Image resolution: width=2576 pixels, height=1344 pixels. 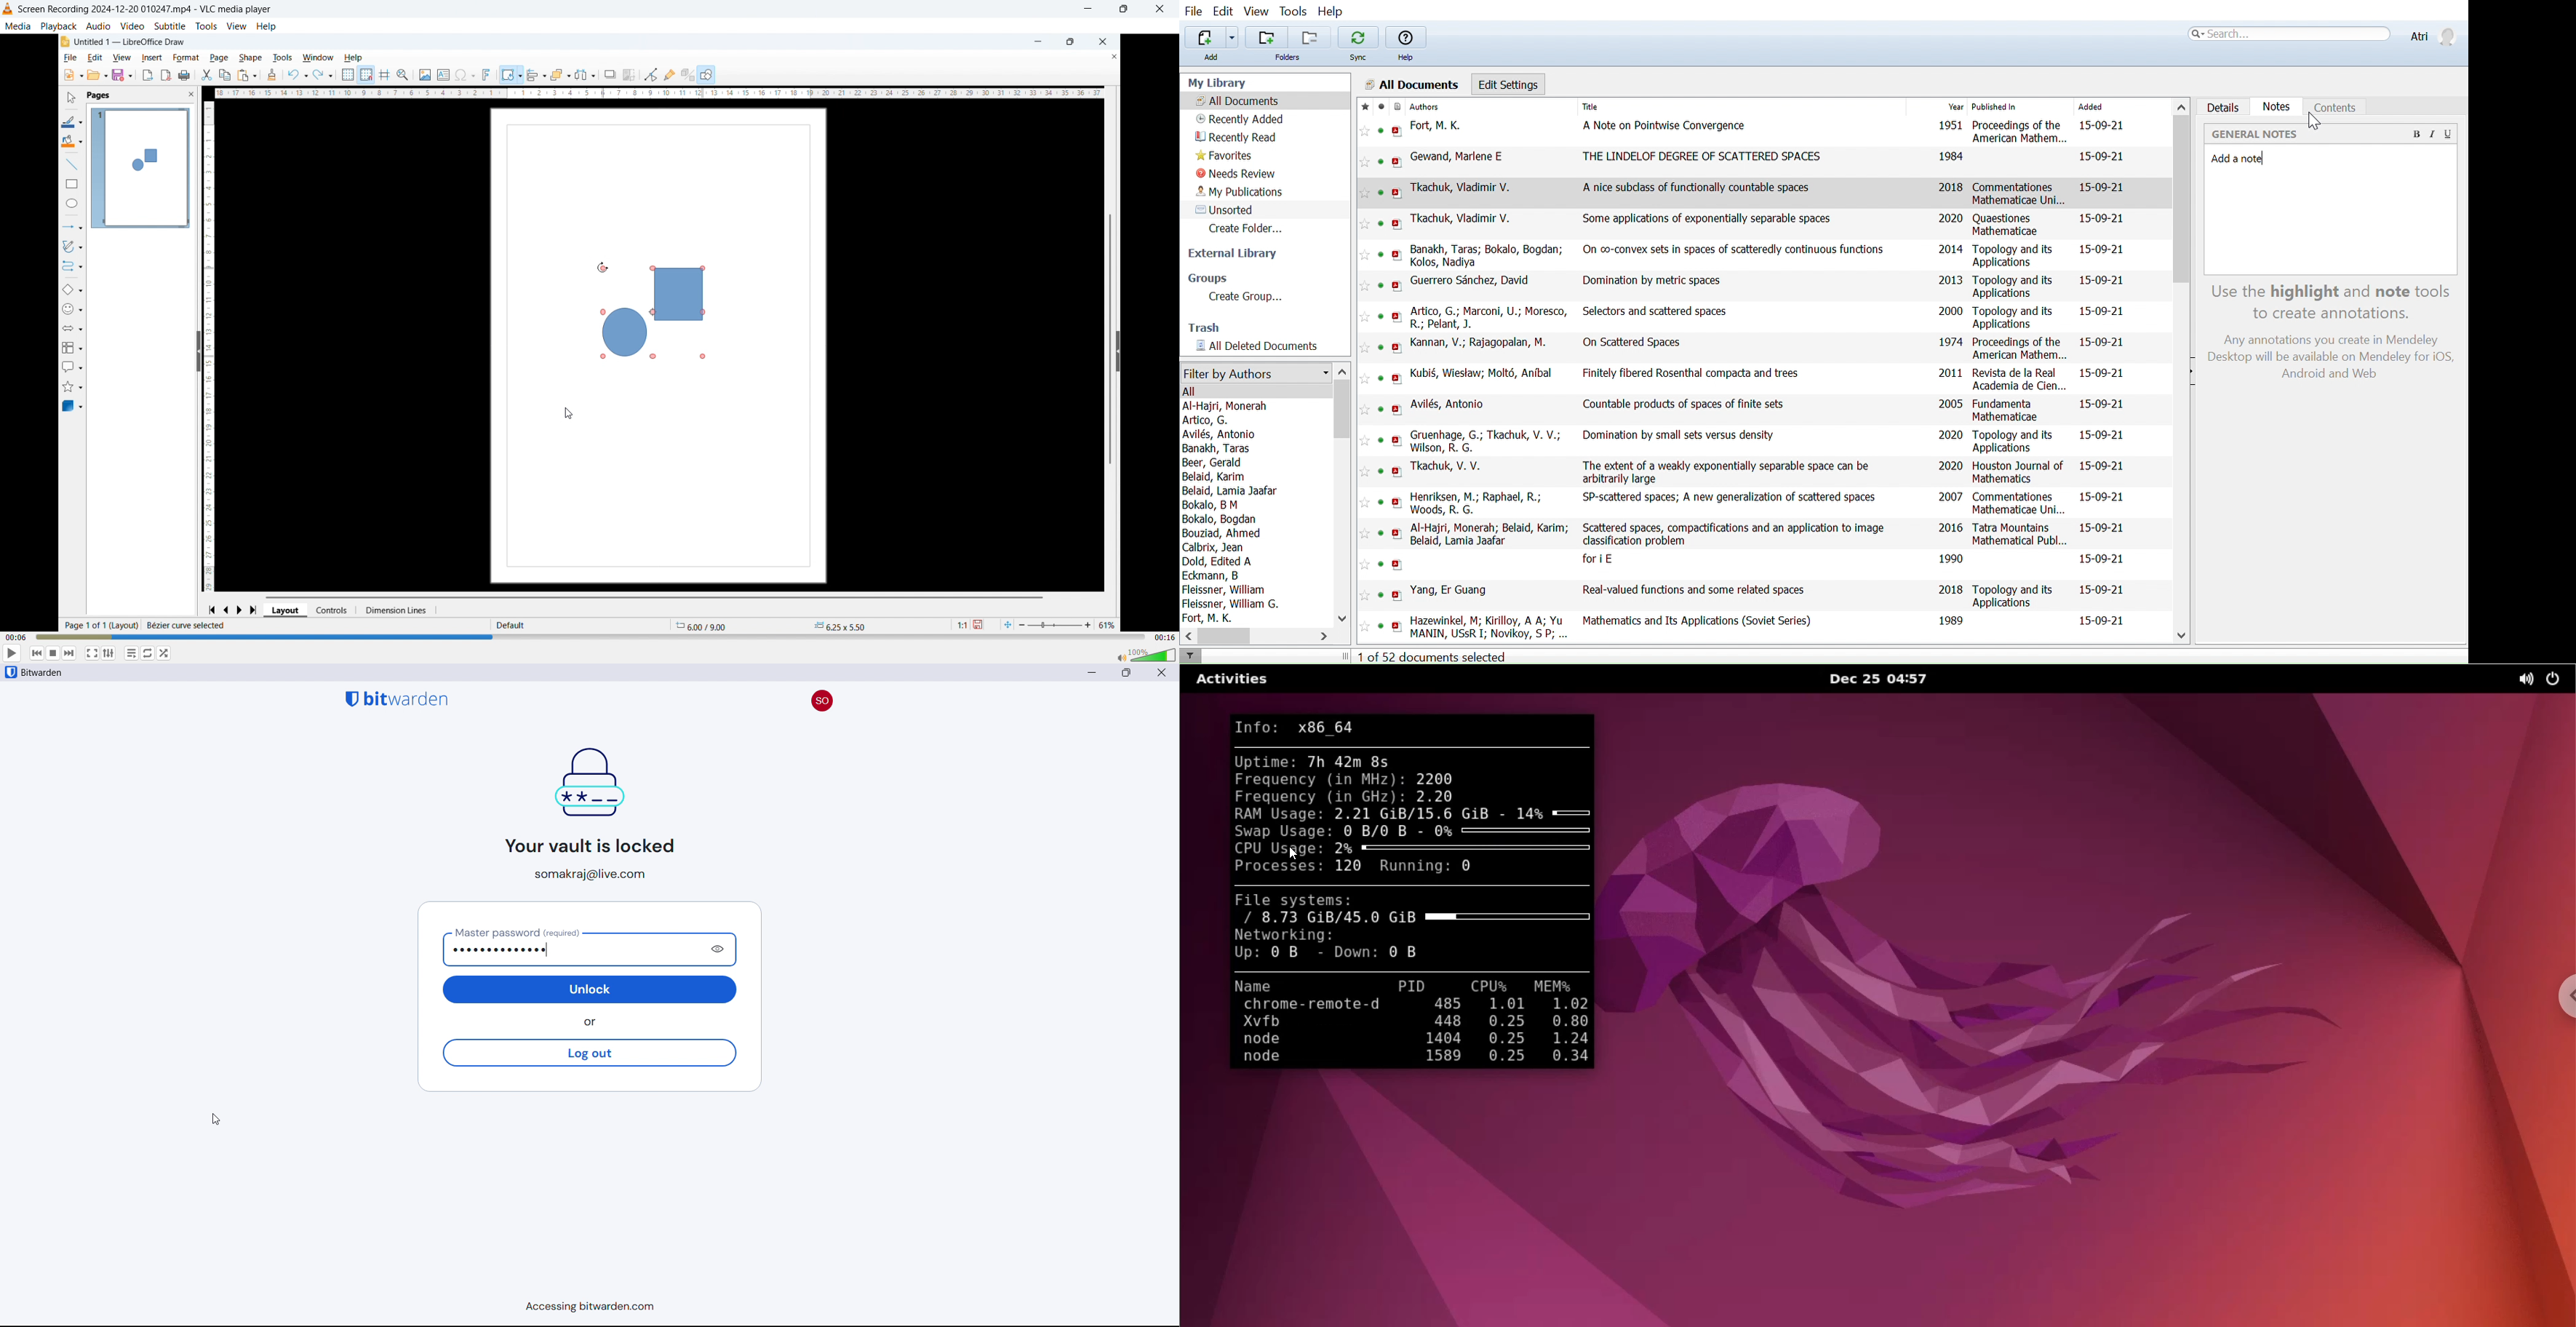 I want to click on Henriksen, M.; Raphael, R.; Woods, R. G., so click(x=1488, y=504).